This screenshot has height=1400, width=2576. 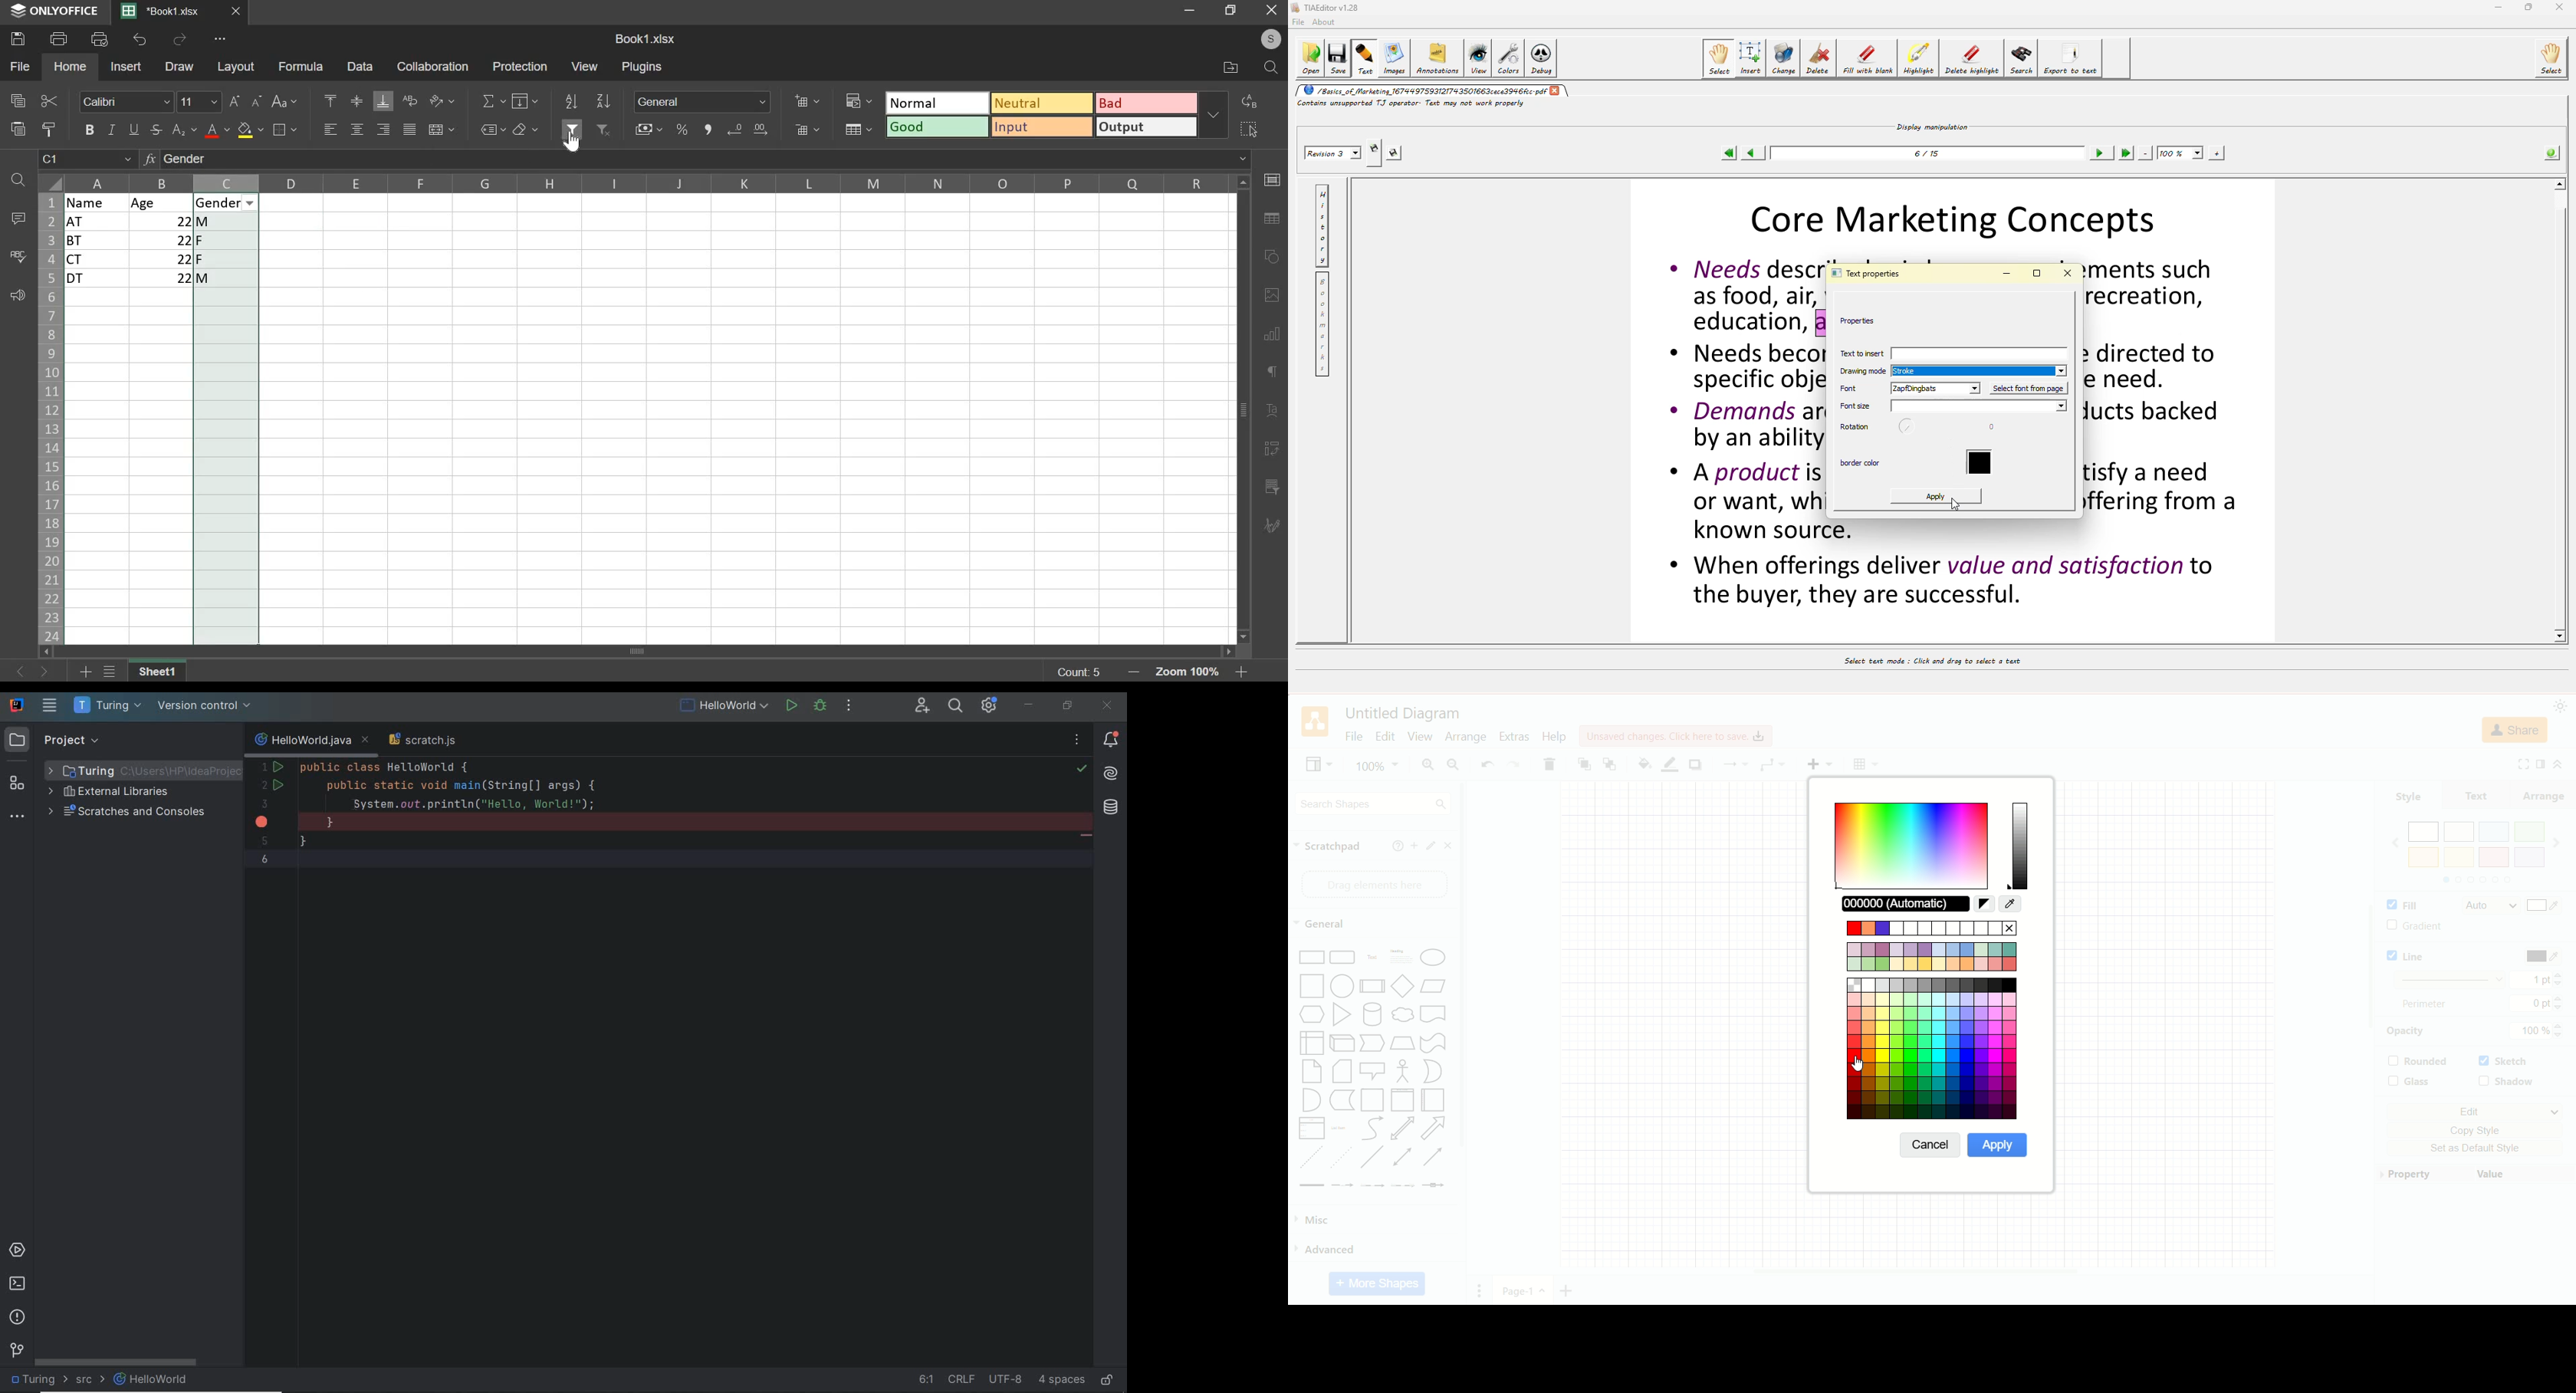 What do you see at coordinates (1910, 843) in the screenshot?
I see `gradient color map` at bounding box center [1910, 843].